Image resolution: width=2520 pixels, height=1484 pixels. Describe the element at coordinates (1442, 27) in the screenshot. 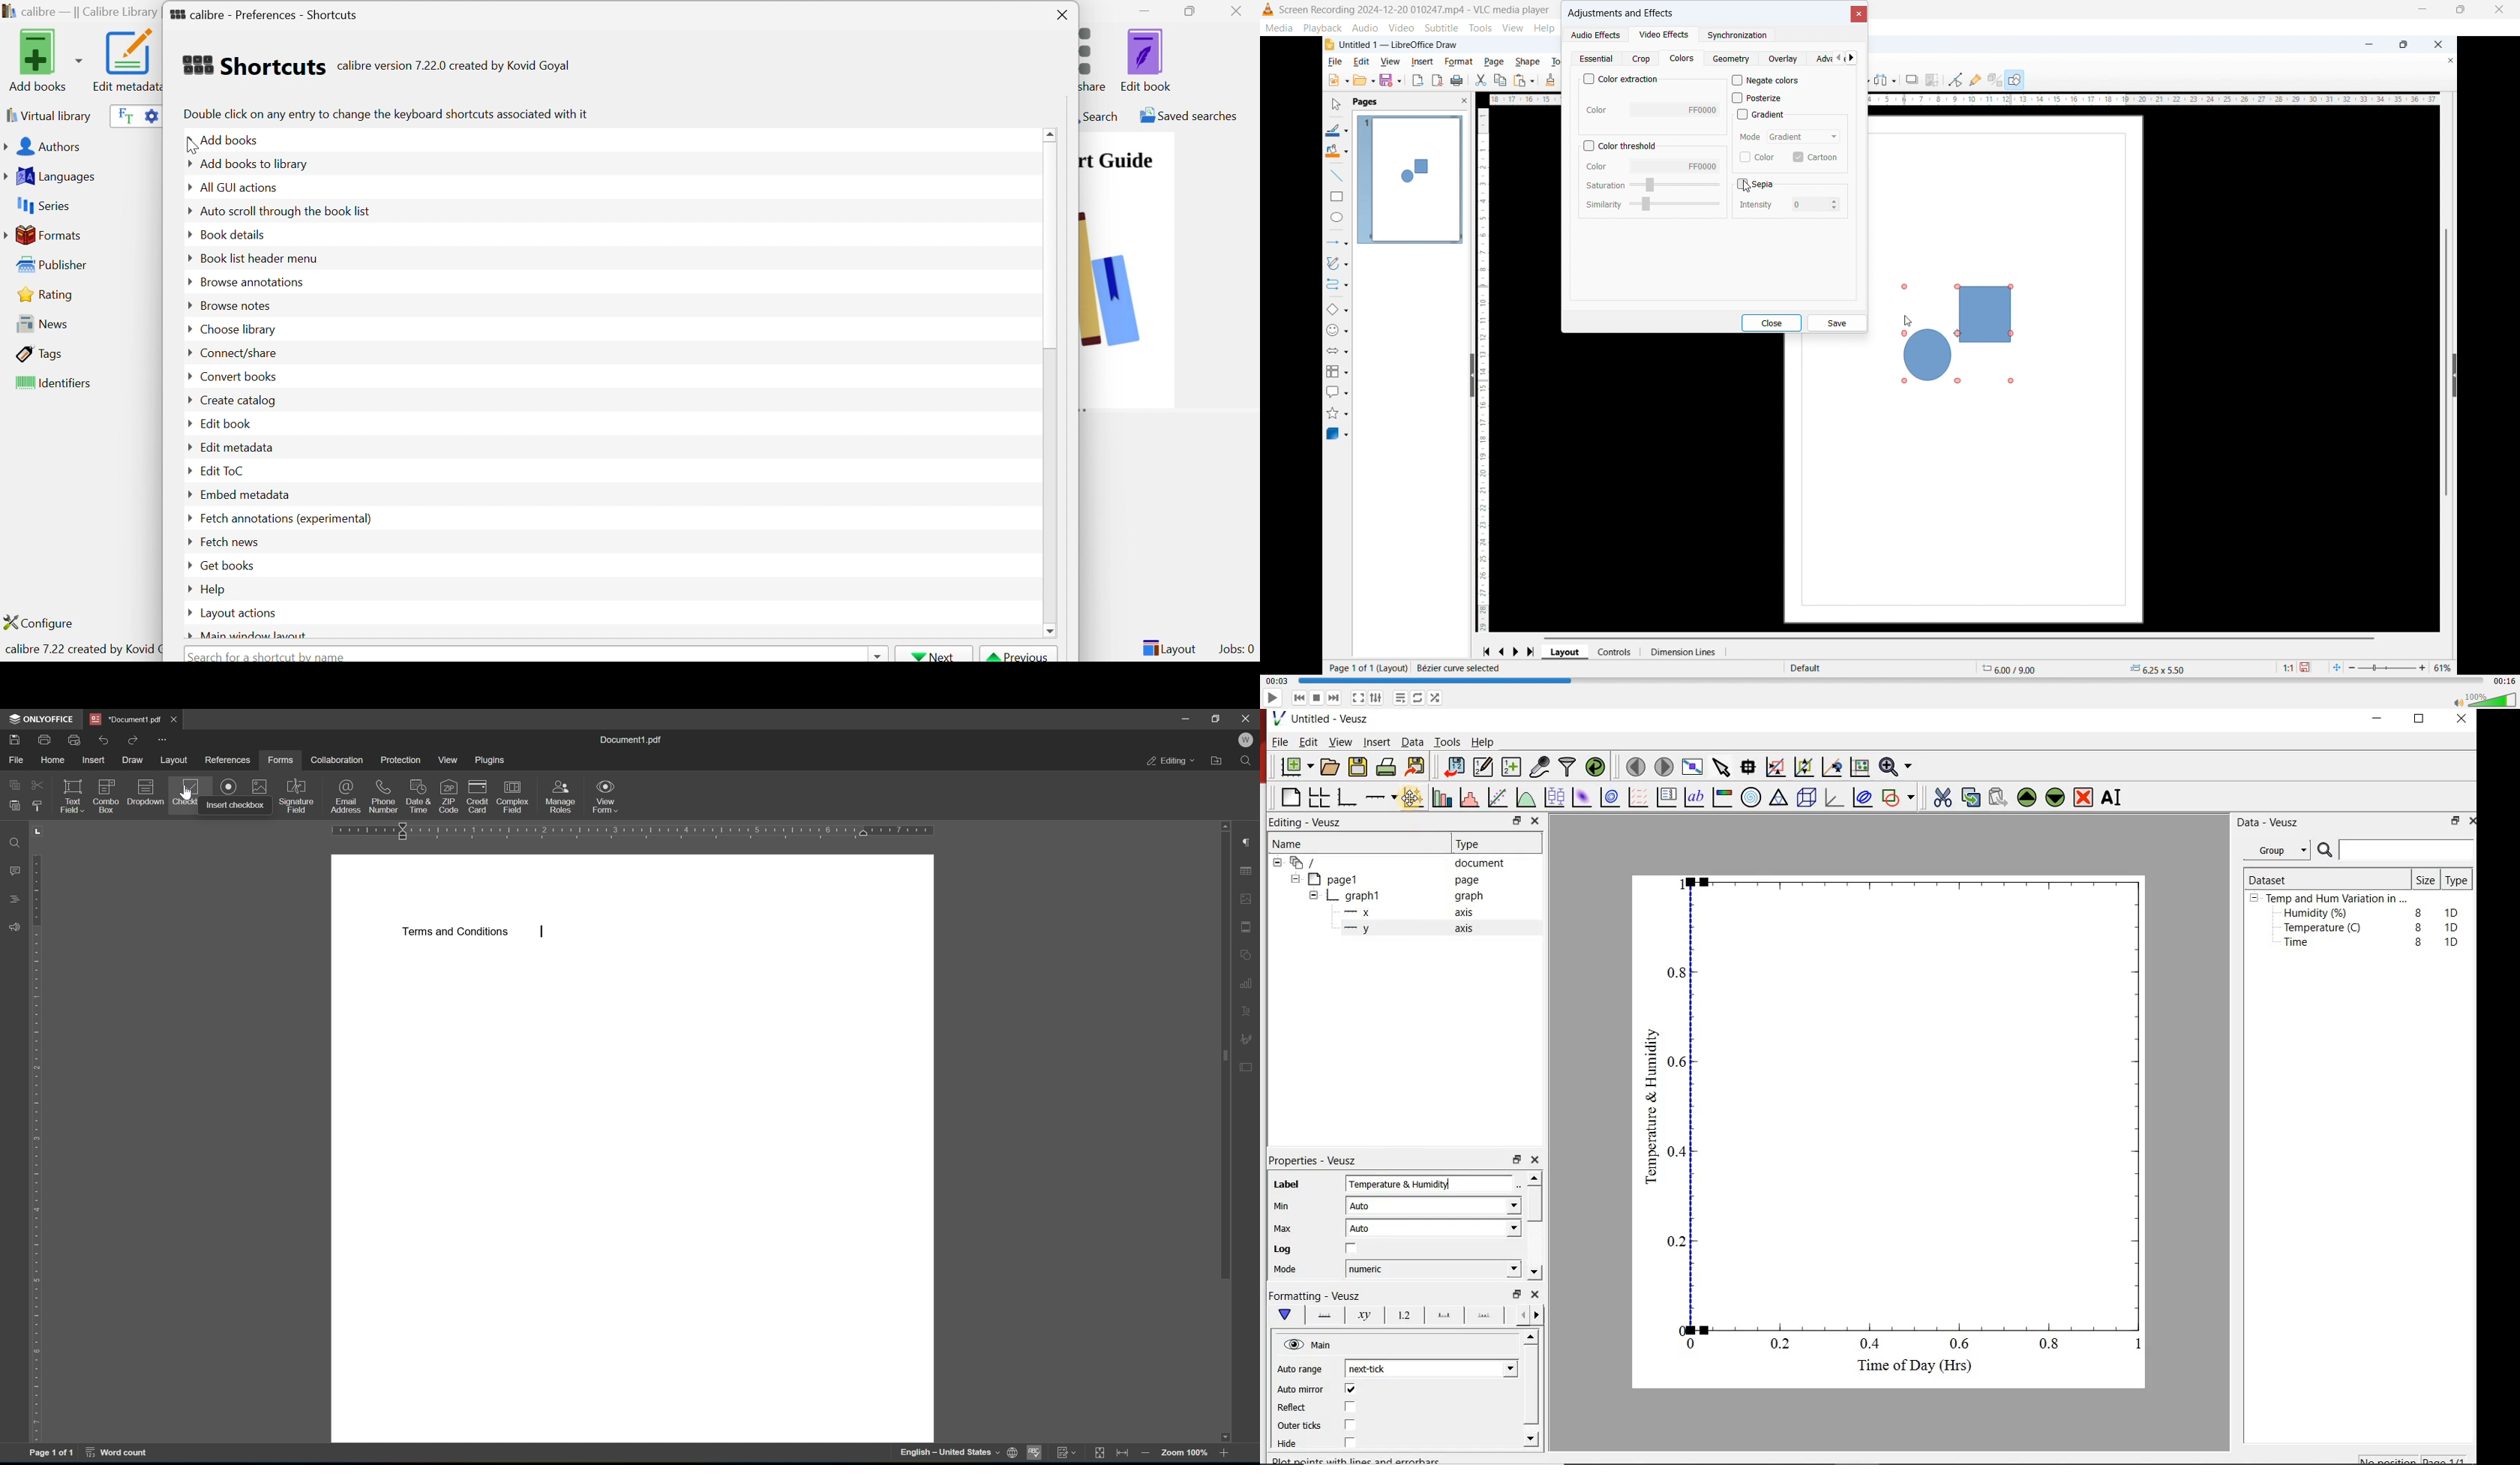

I see `subtitle` at that location.